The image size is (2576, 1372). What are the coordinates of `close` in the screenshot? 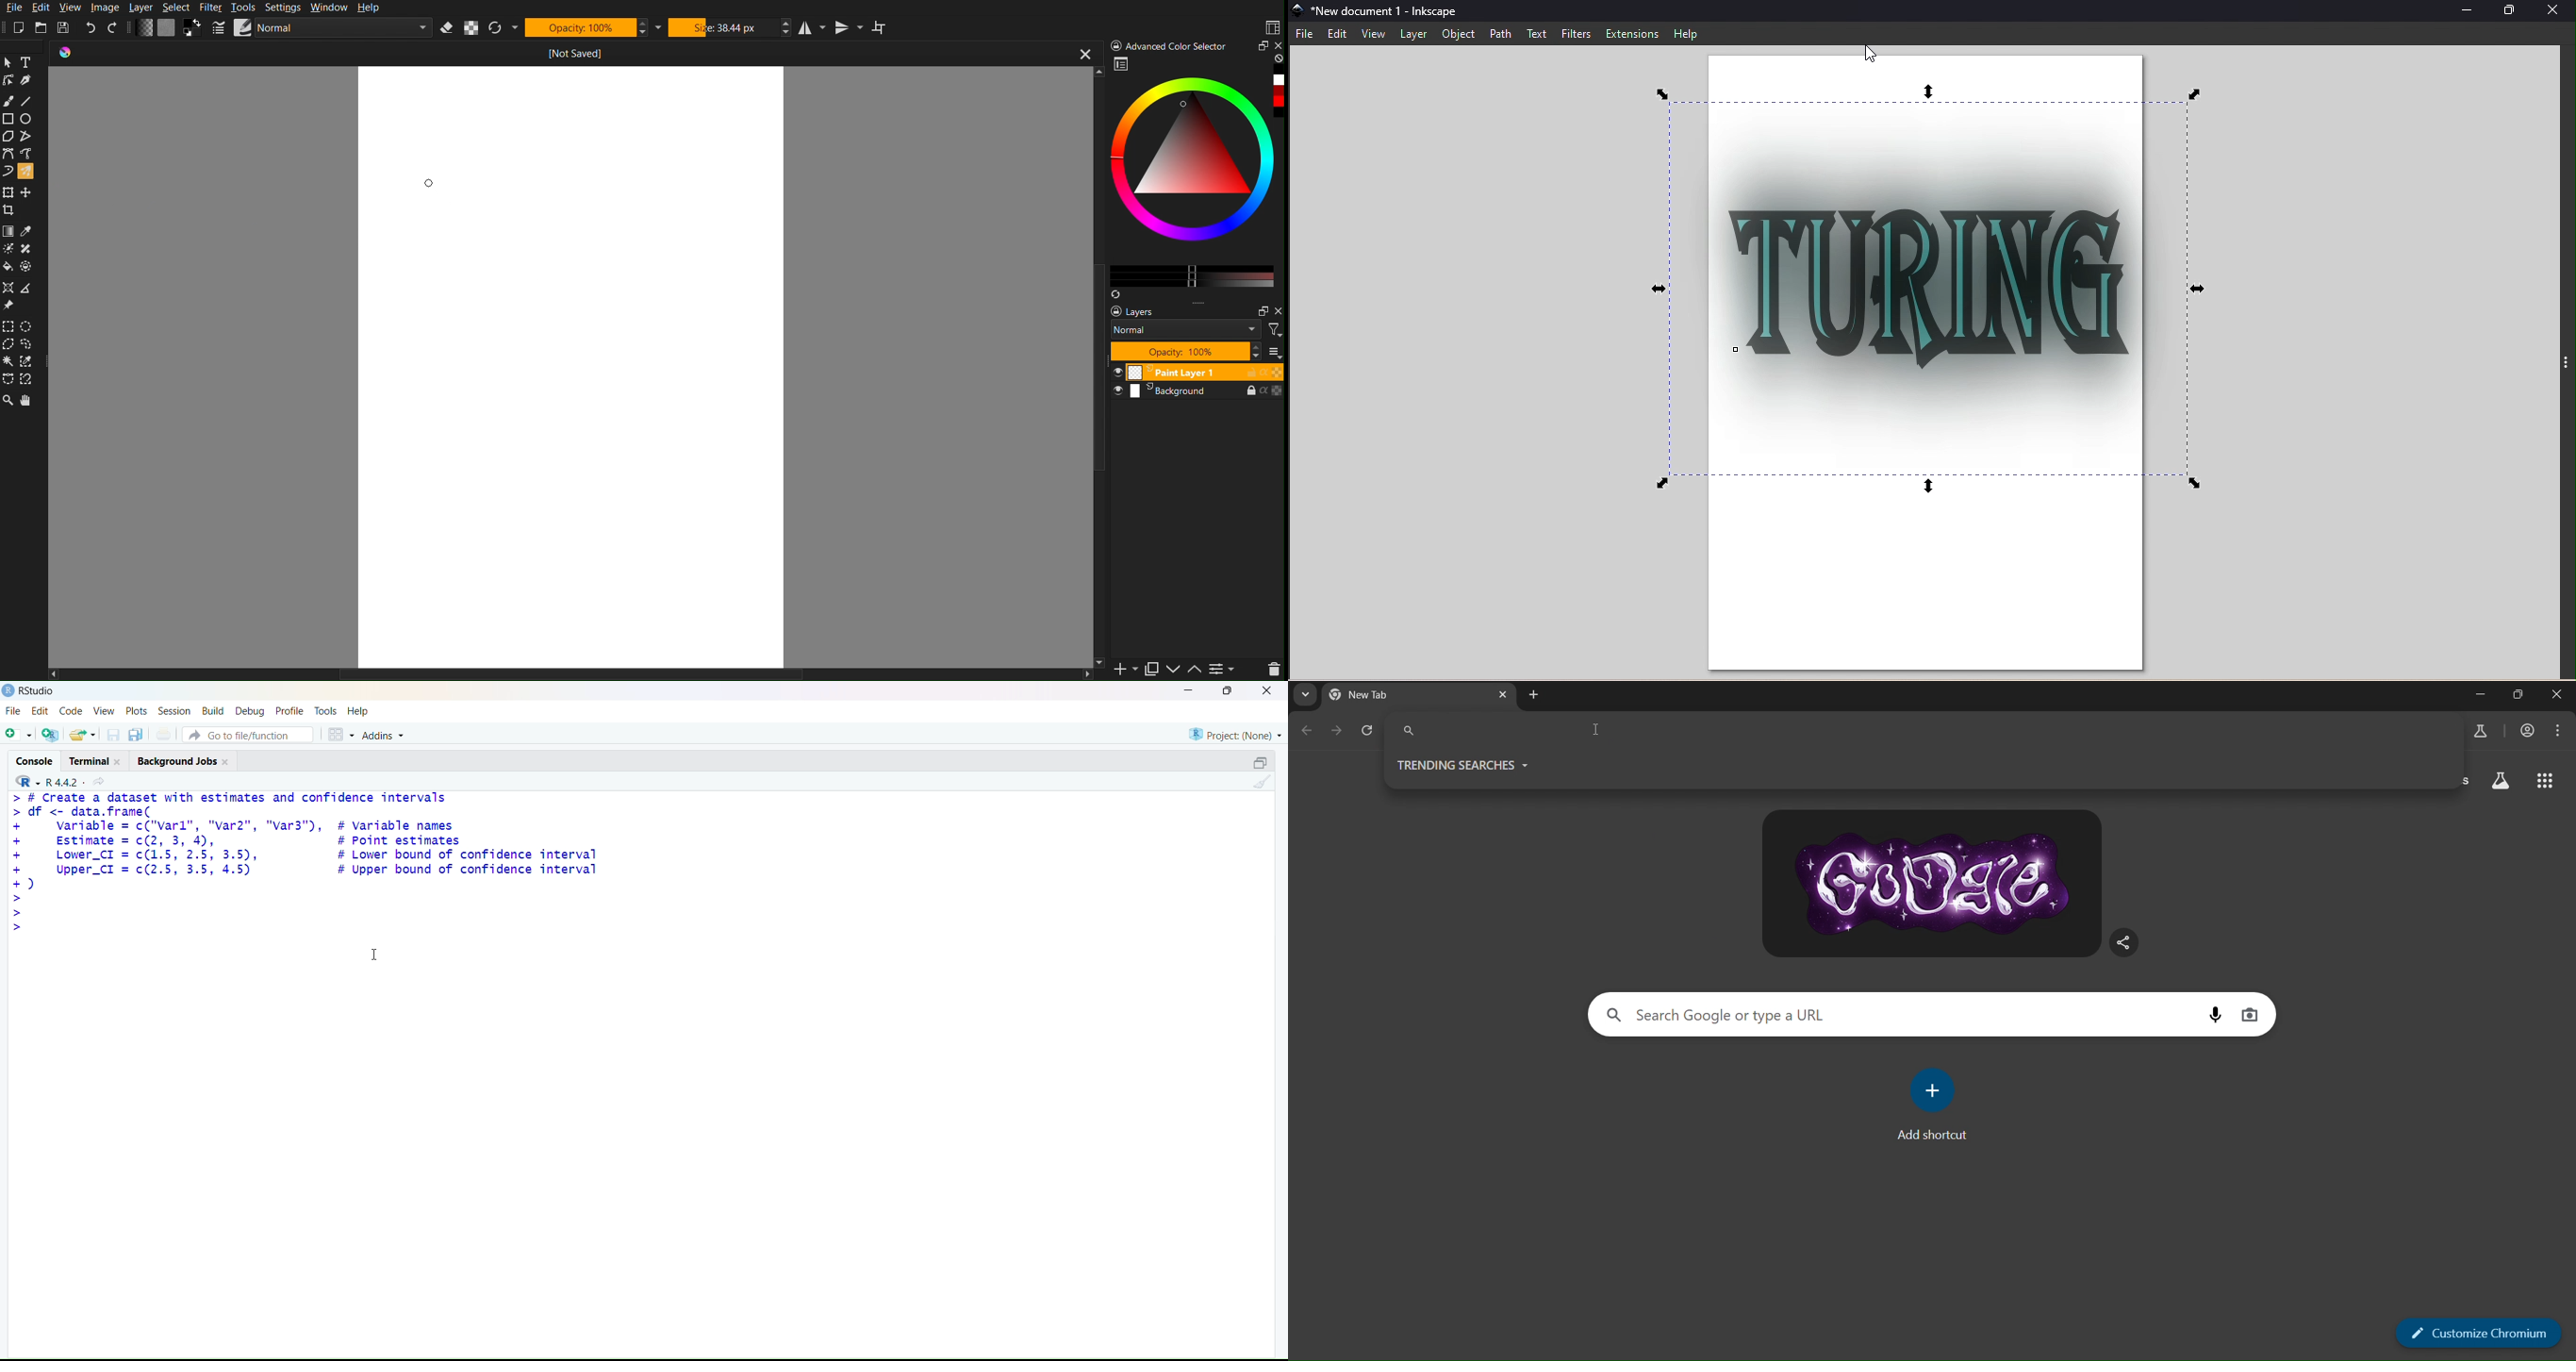 It's located at (1084, 55).